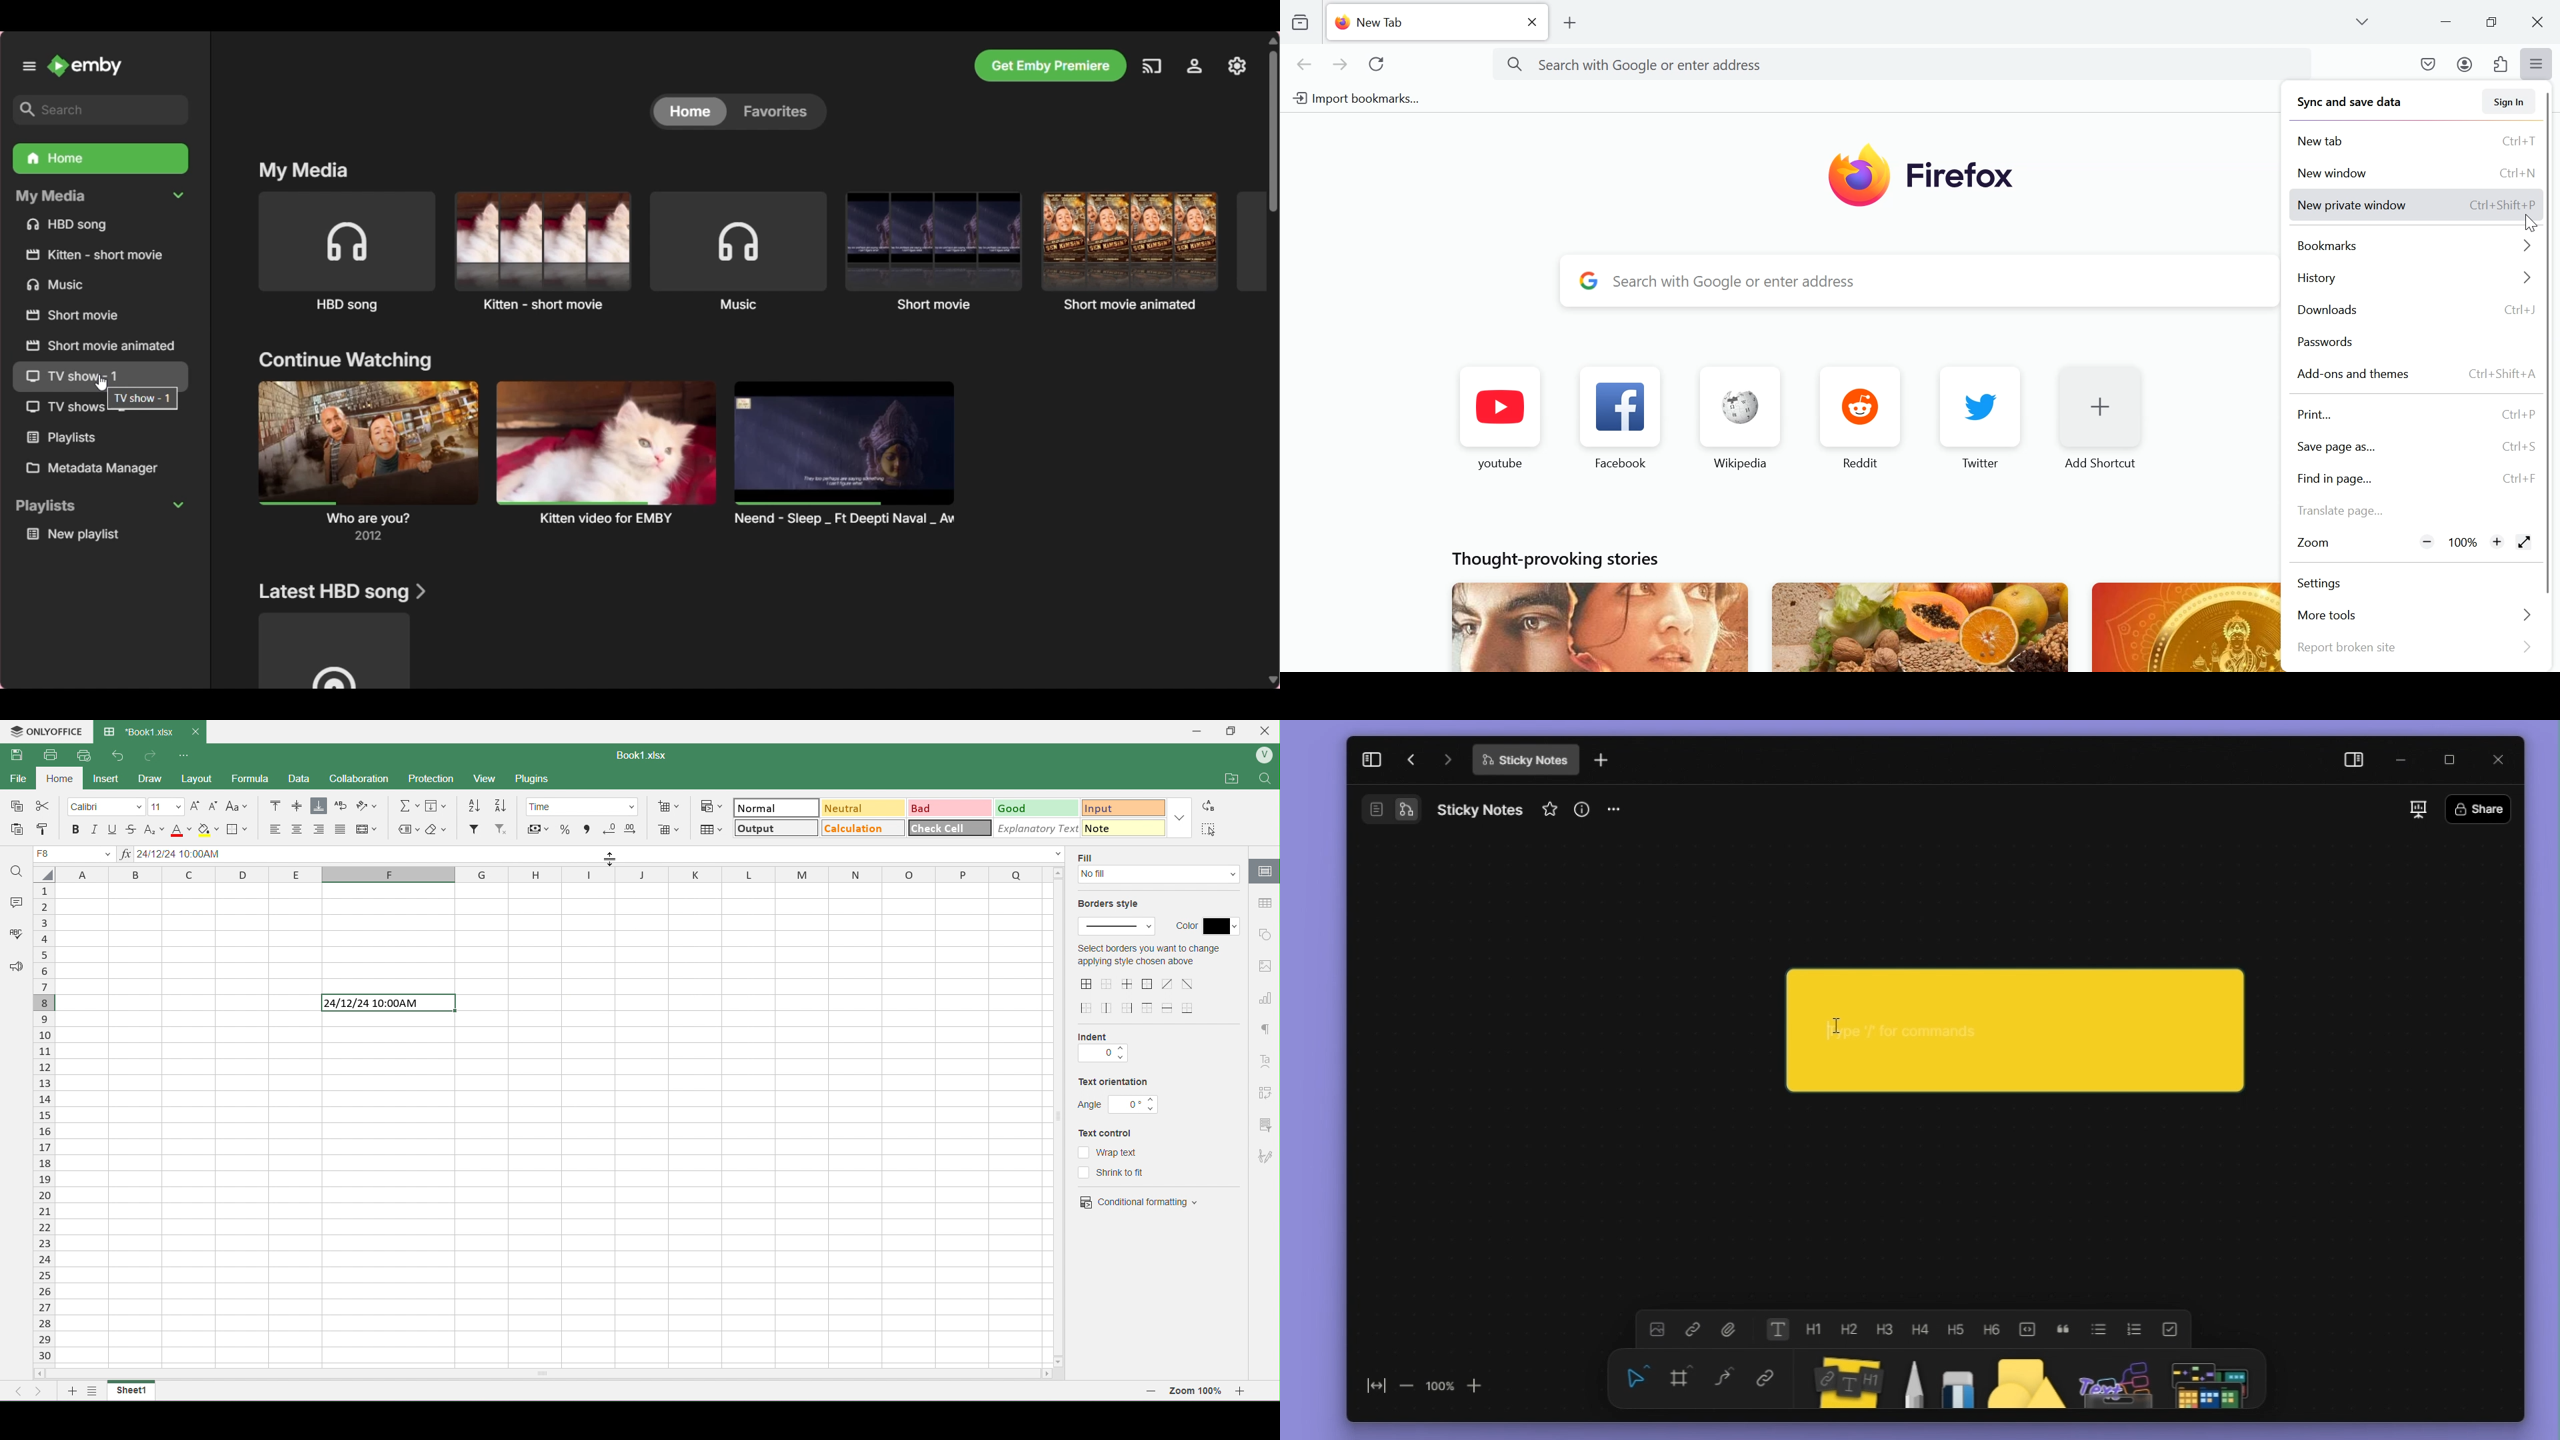 The image size is (2576, 1456). Describe the element at coordinates (162, 776) in the screenshot. I see `Draw` at that location.